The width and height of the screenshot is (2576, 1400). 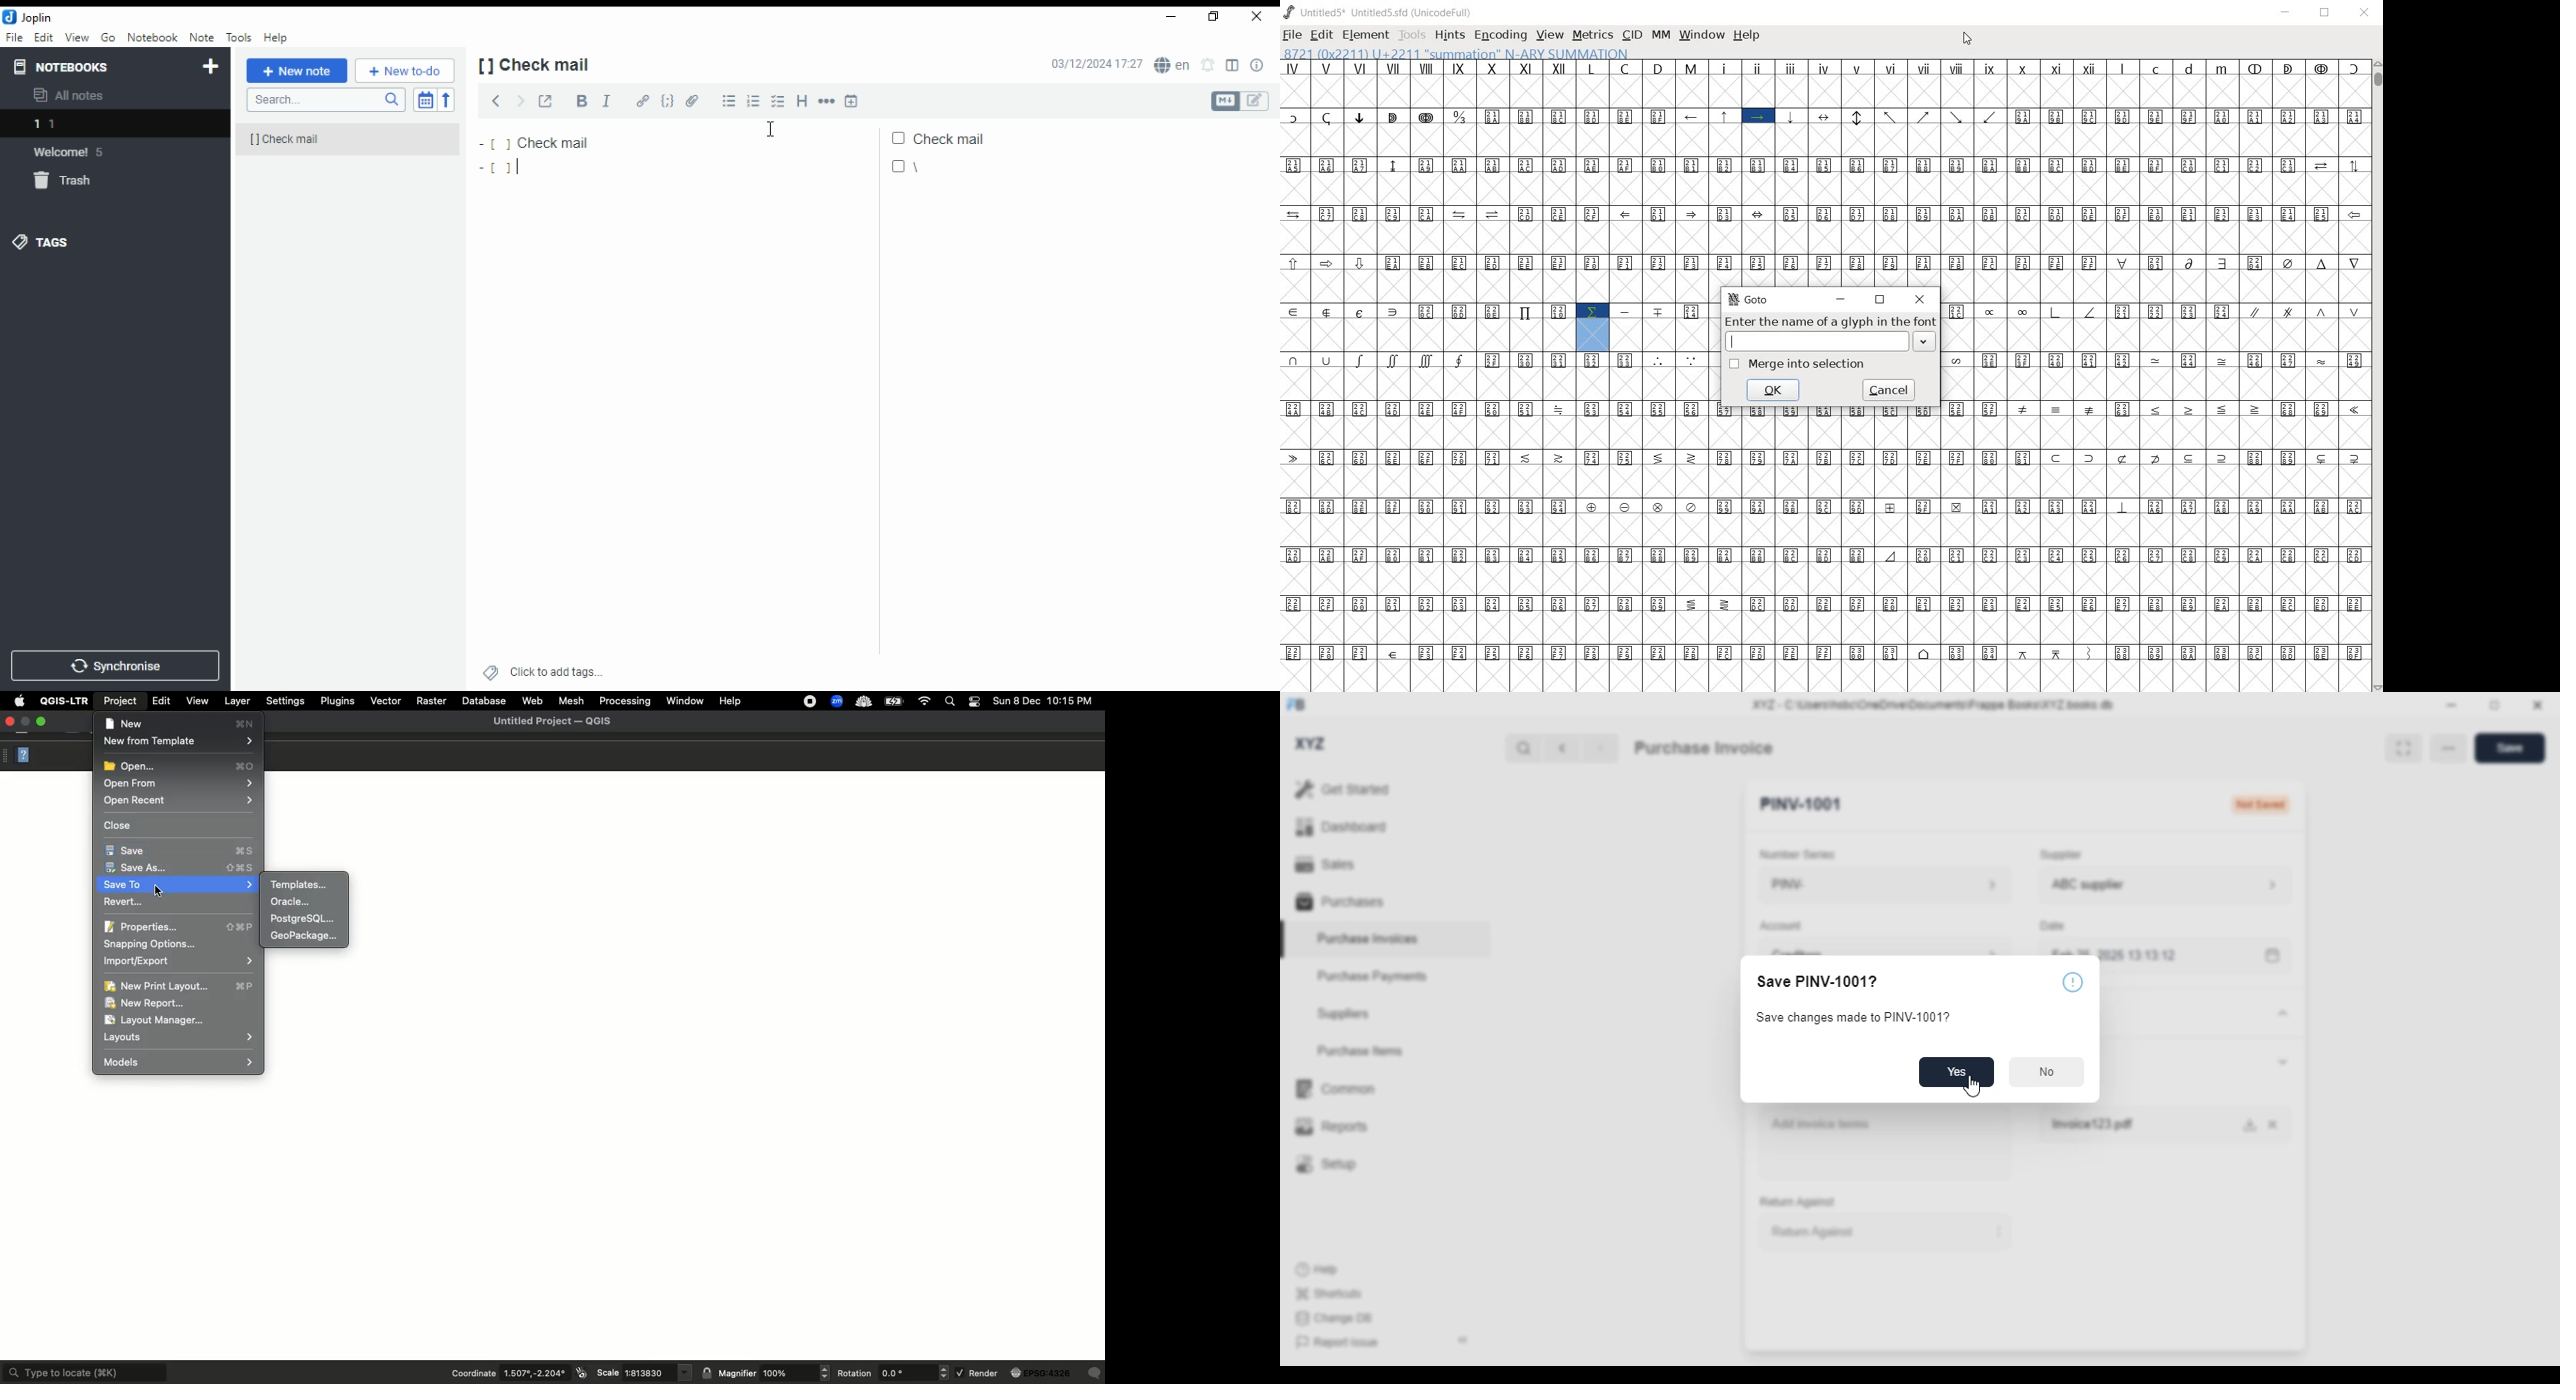 What do you see at coordinates (1170, 16) in the screenshot?
I see `minimize` at bounding box center [1170, 16].